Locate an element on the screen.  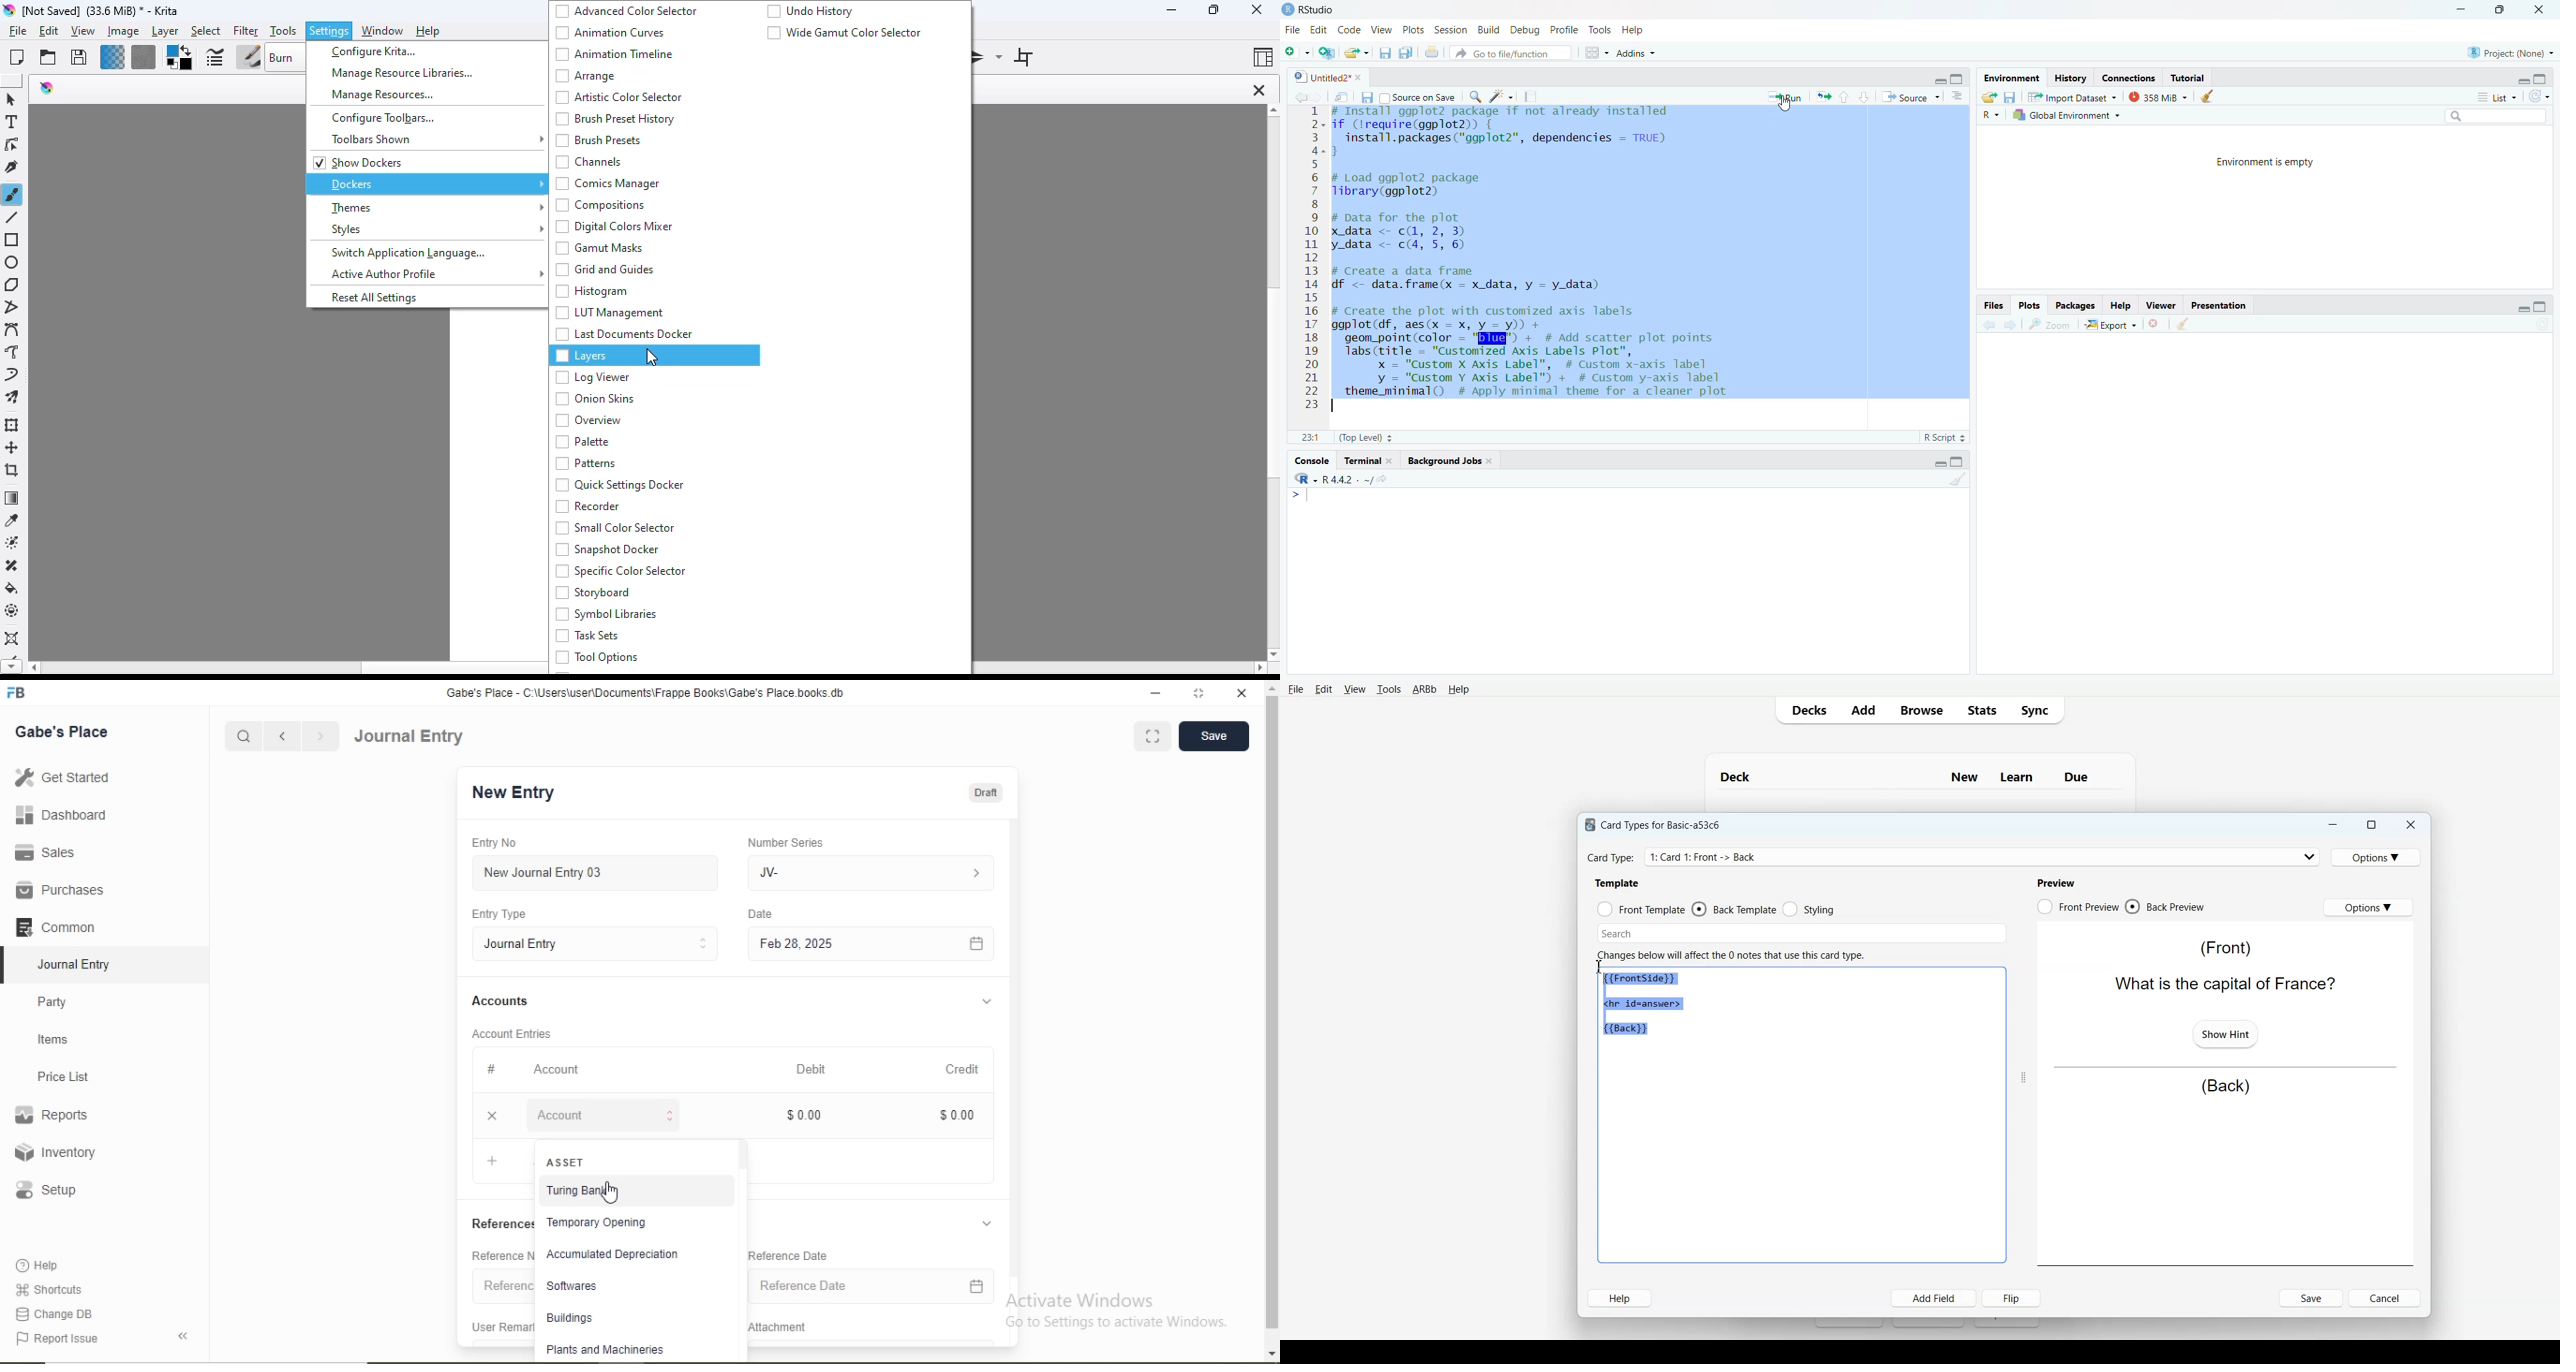
R Script = is located at coordinates (1945, 437).